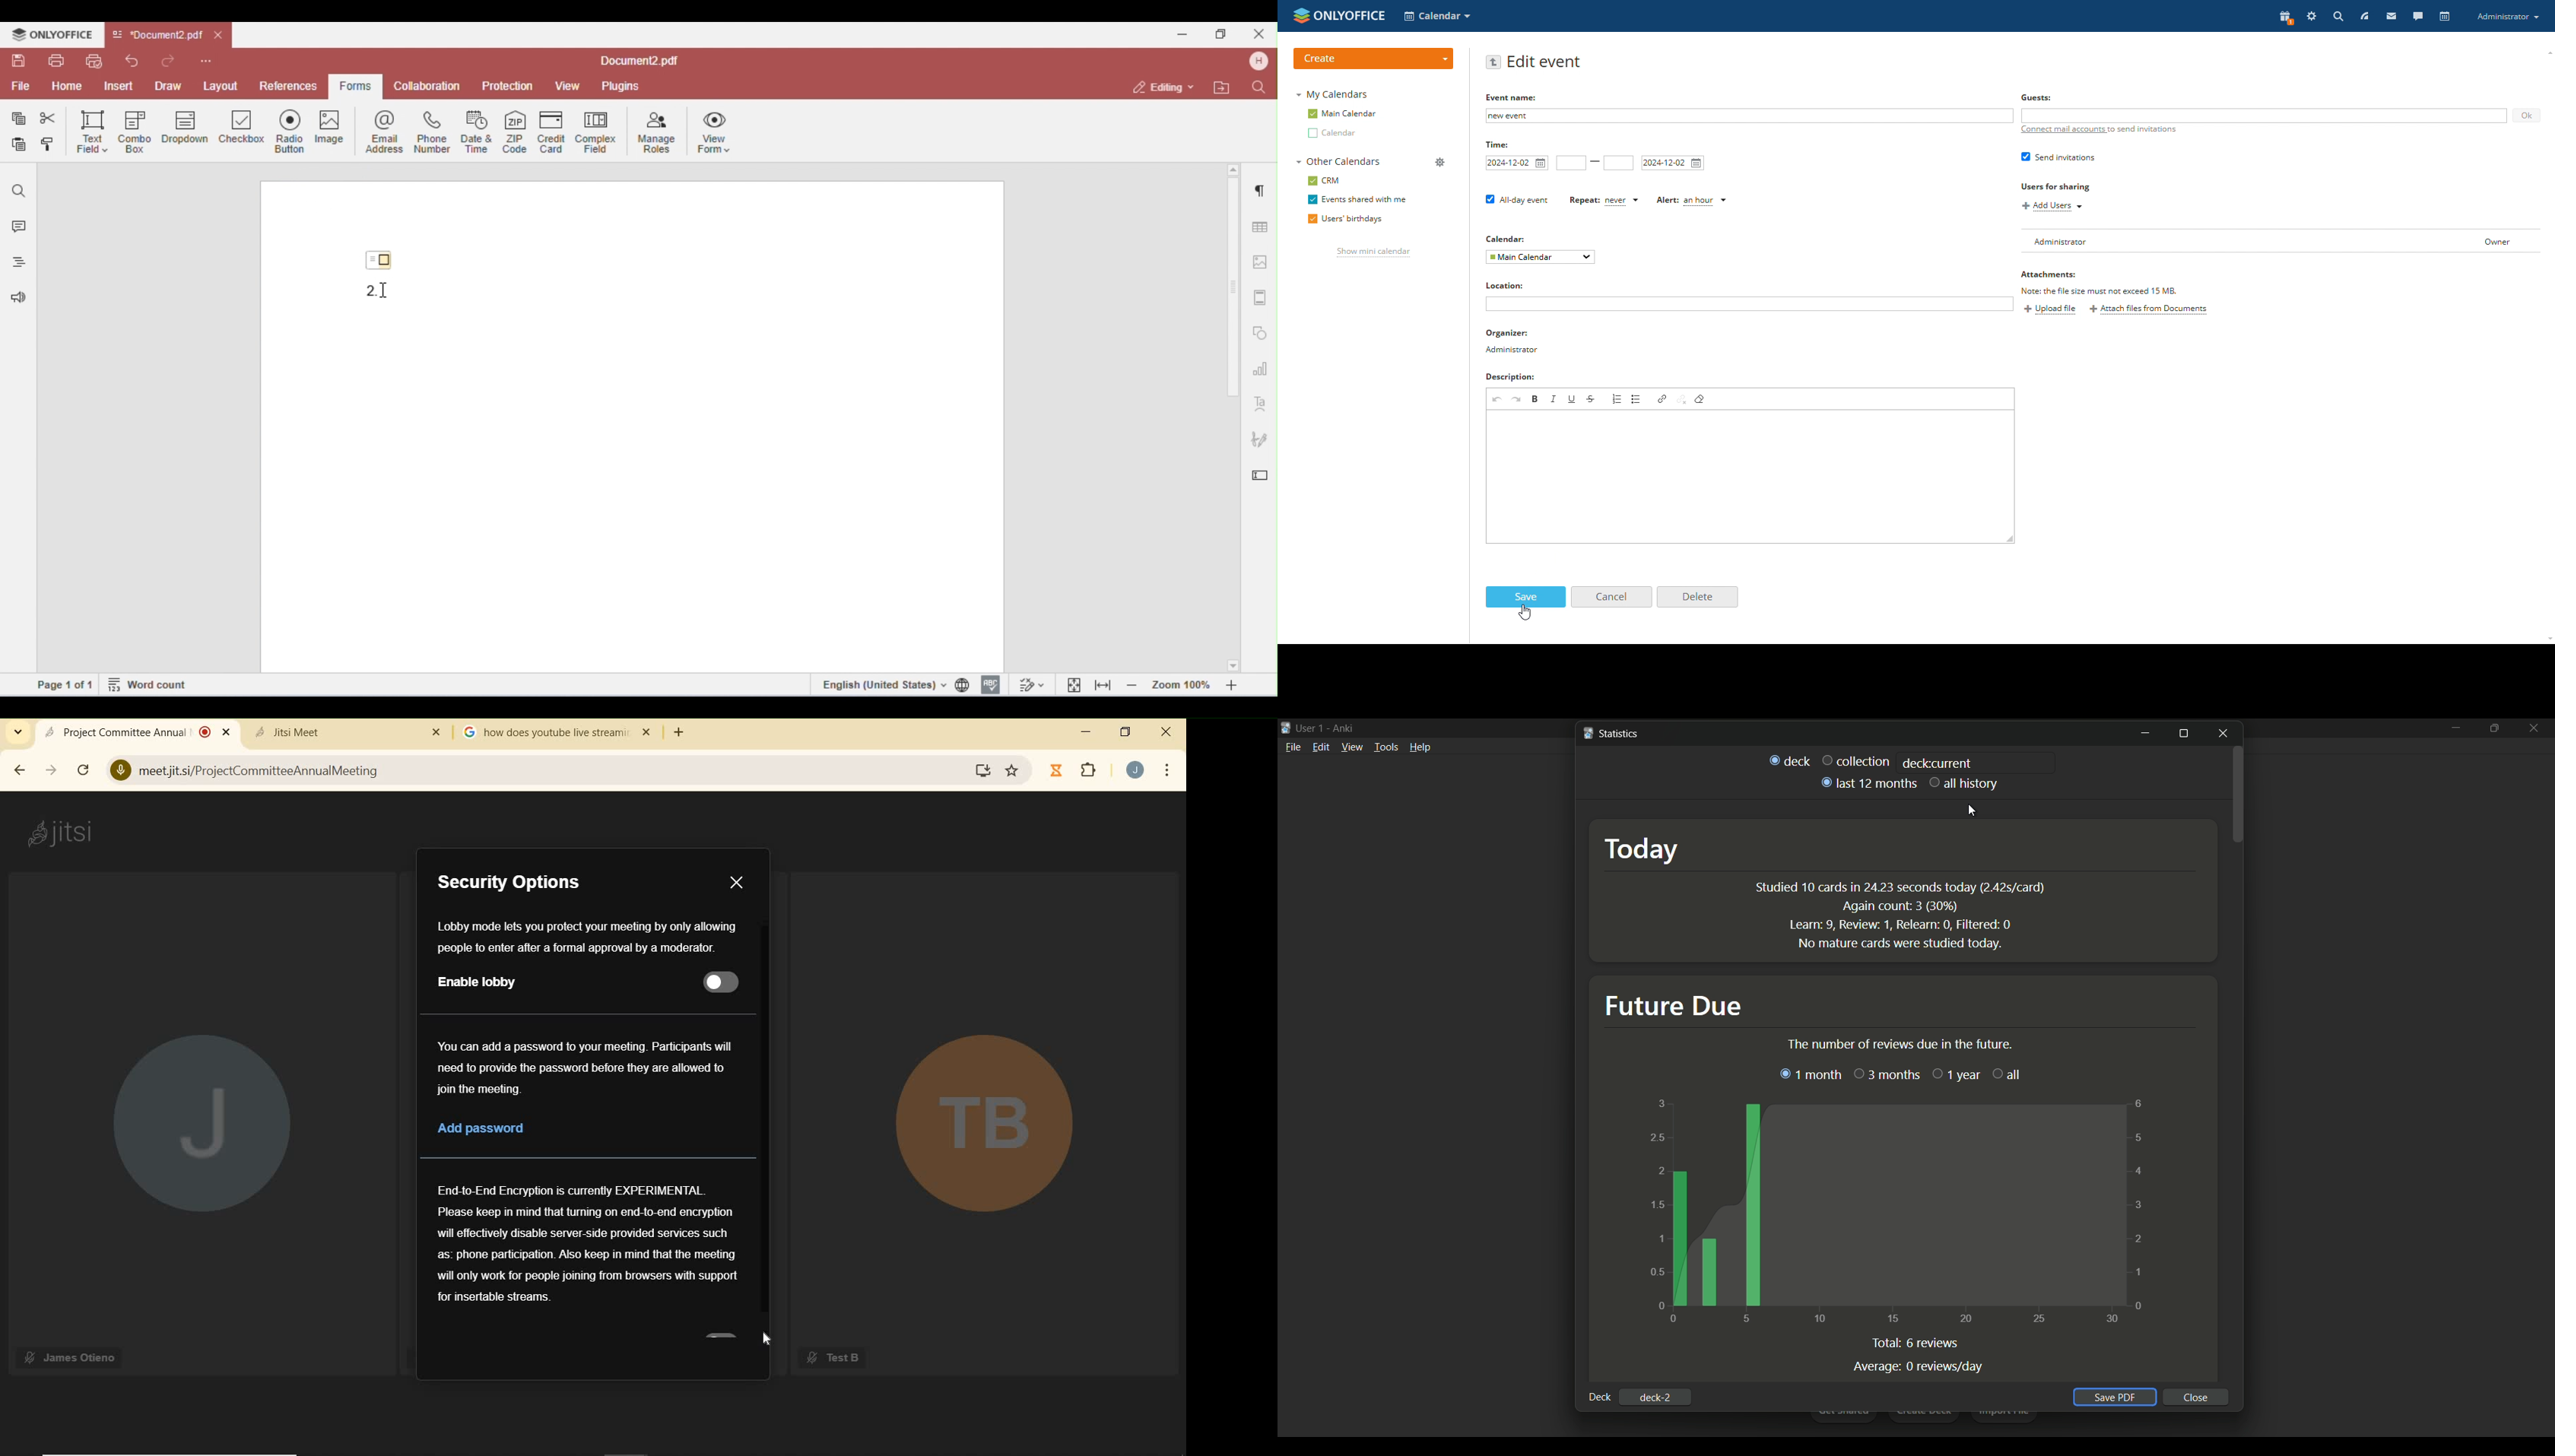 This screenshot has height=1456, width=2576. What do you see at coordinates (1512, 343) in the screenshot?
I see `organizer detail` at bounding box center [1512, 343].